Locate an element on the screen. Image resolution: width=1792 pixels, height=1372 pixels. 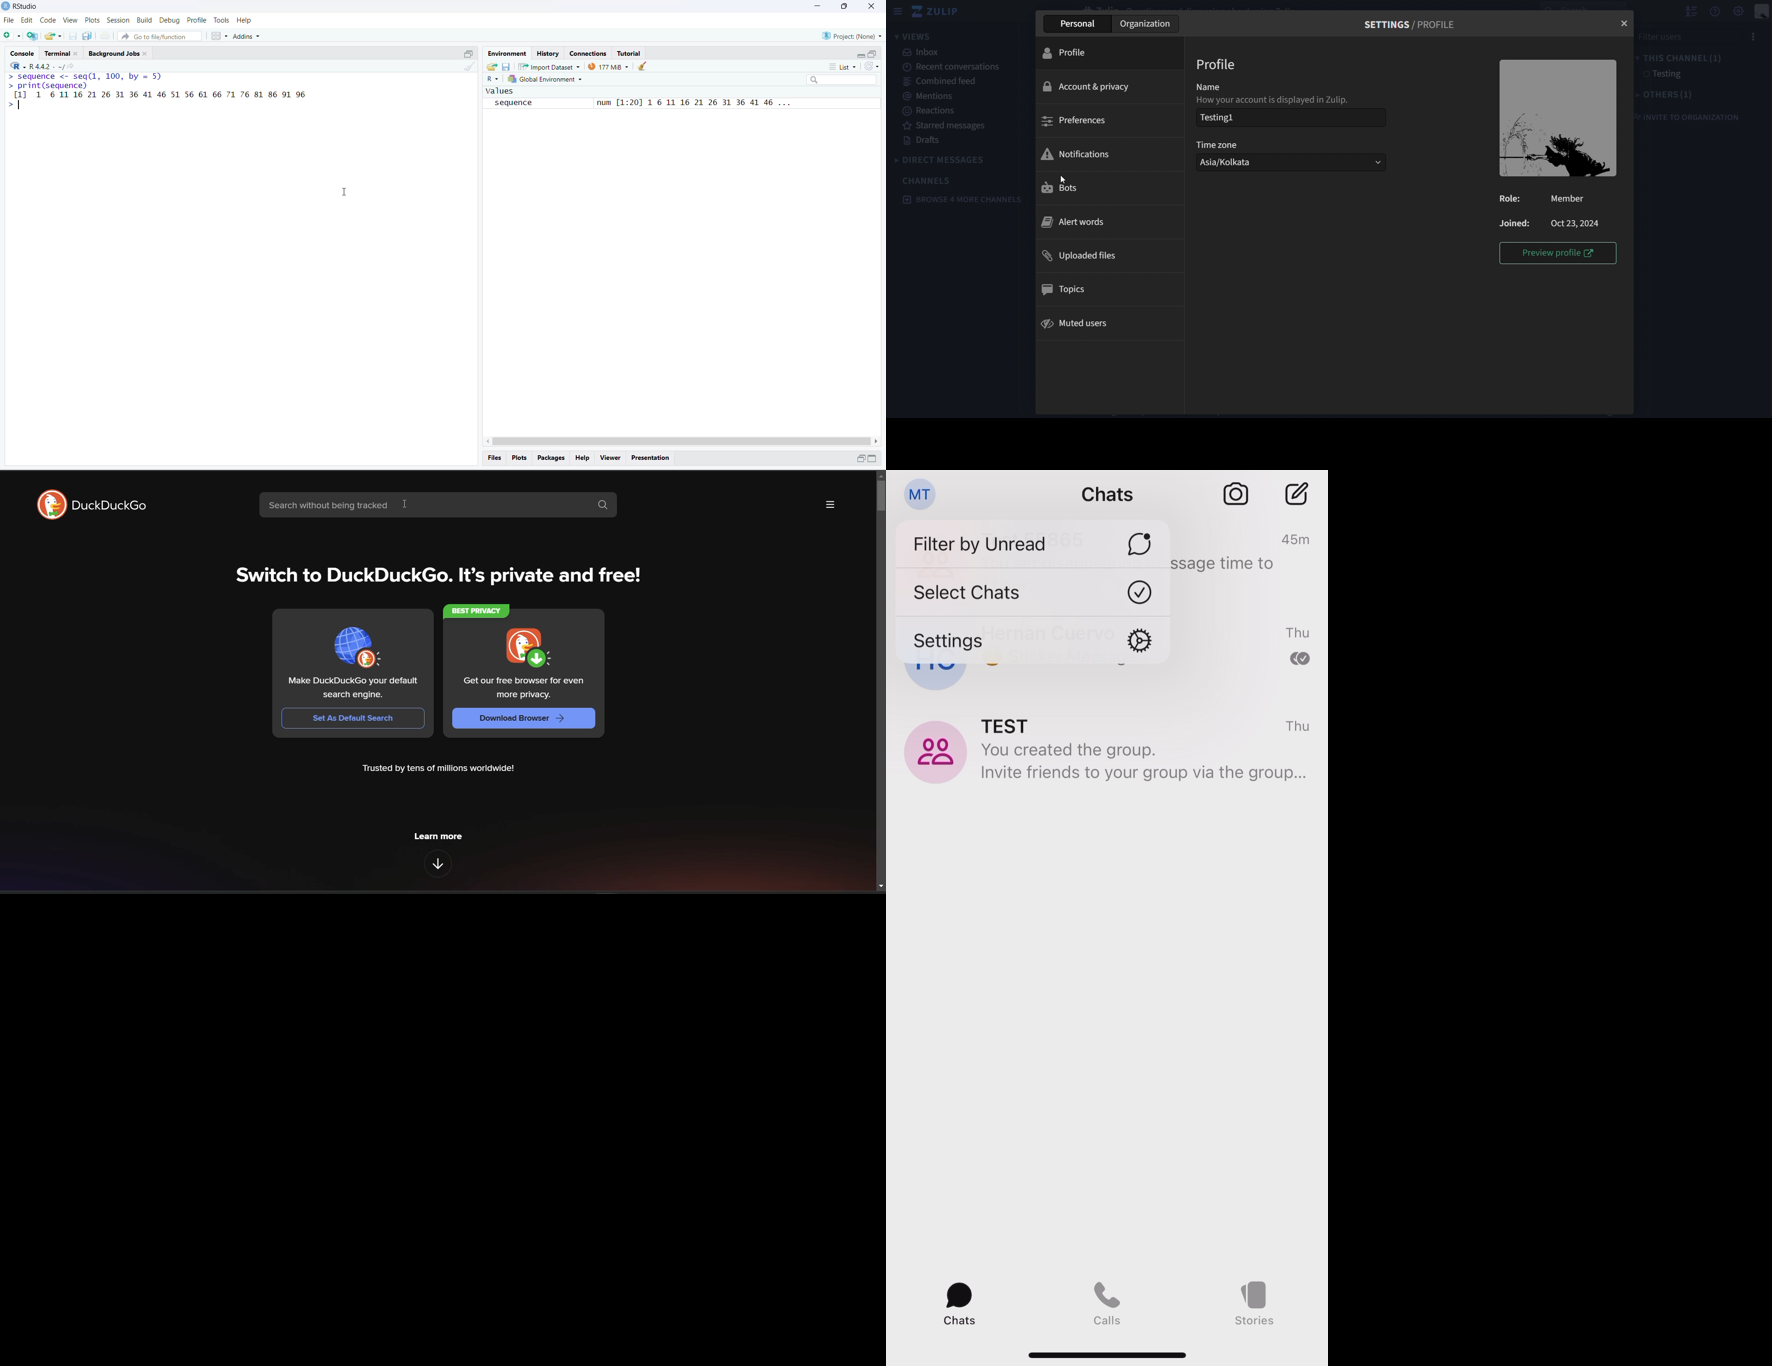
settings is located at coordinates (1410, 23).